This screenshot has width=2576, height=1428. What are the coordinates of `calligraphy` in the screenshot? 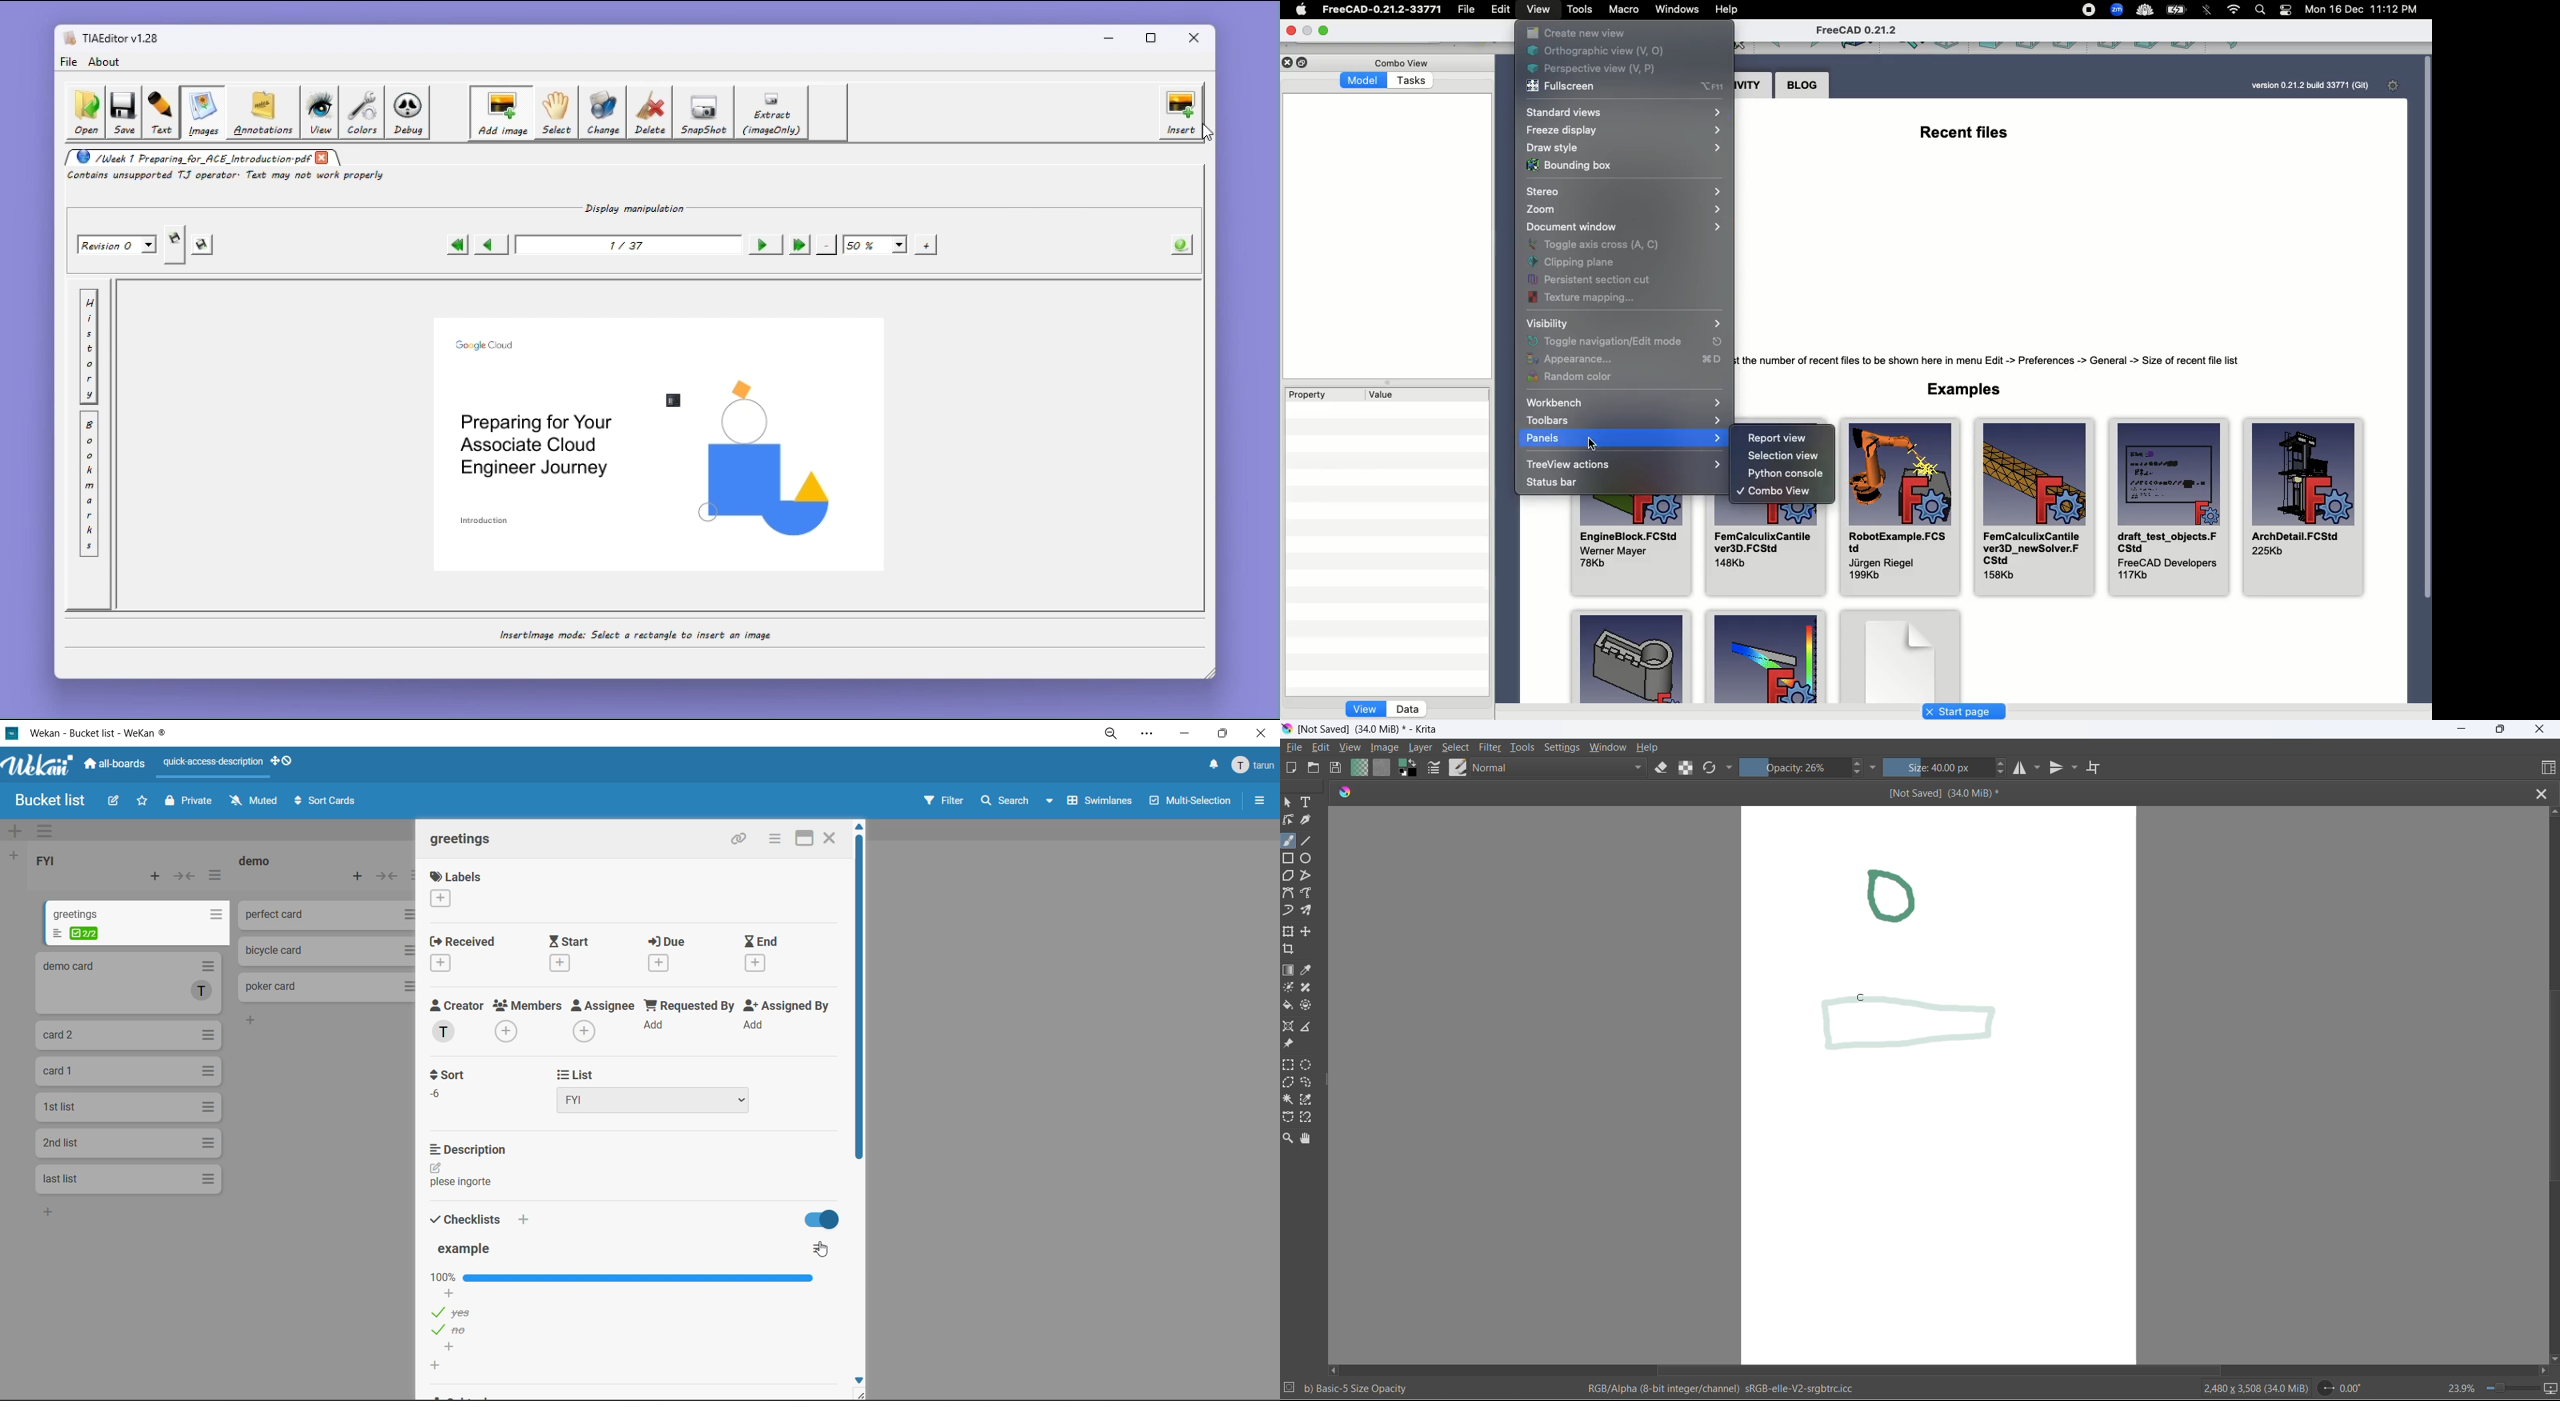 It's located at (1311, 821).